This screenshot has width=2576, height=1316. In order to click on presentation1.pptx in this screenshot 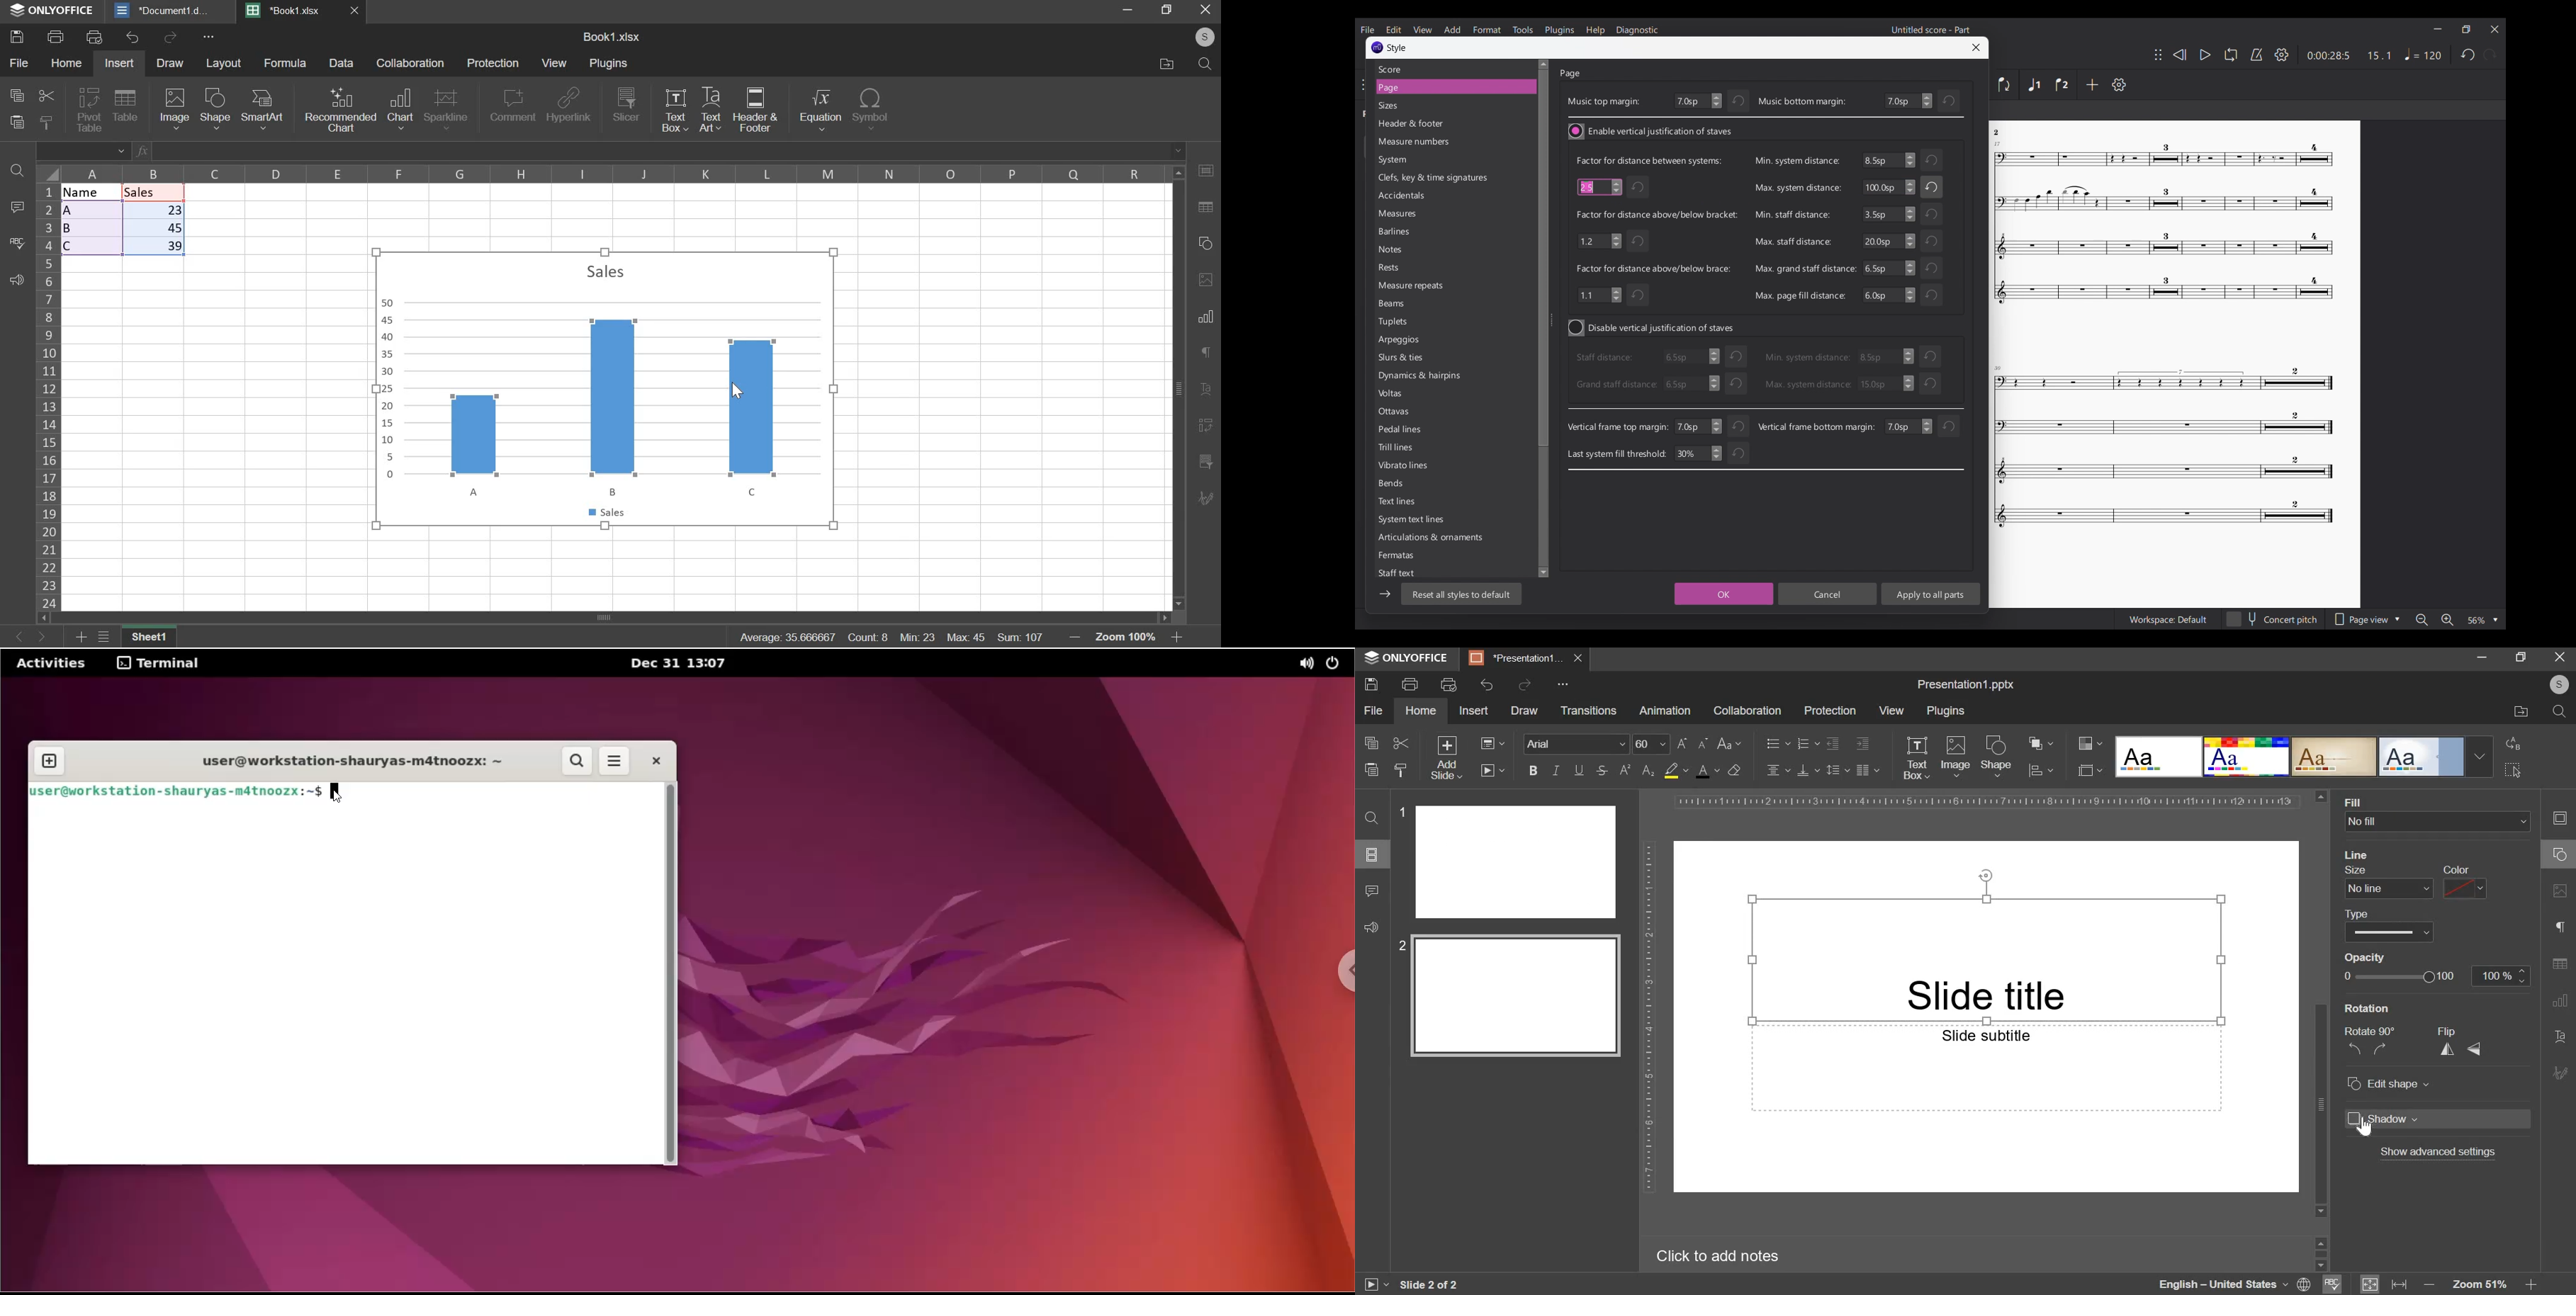, I will do `click(1967, 682)`.